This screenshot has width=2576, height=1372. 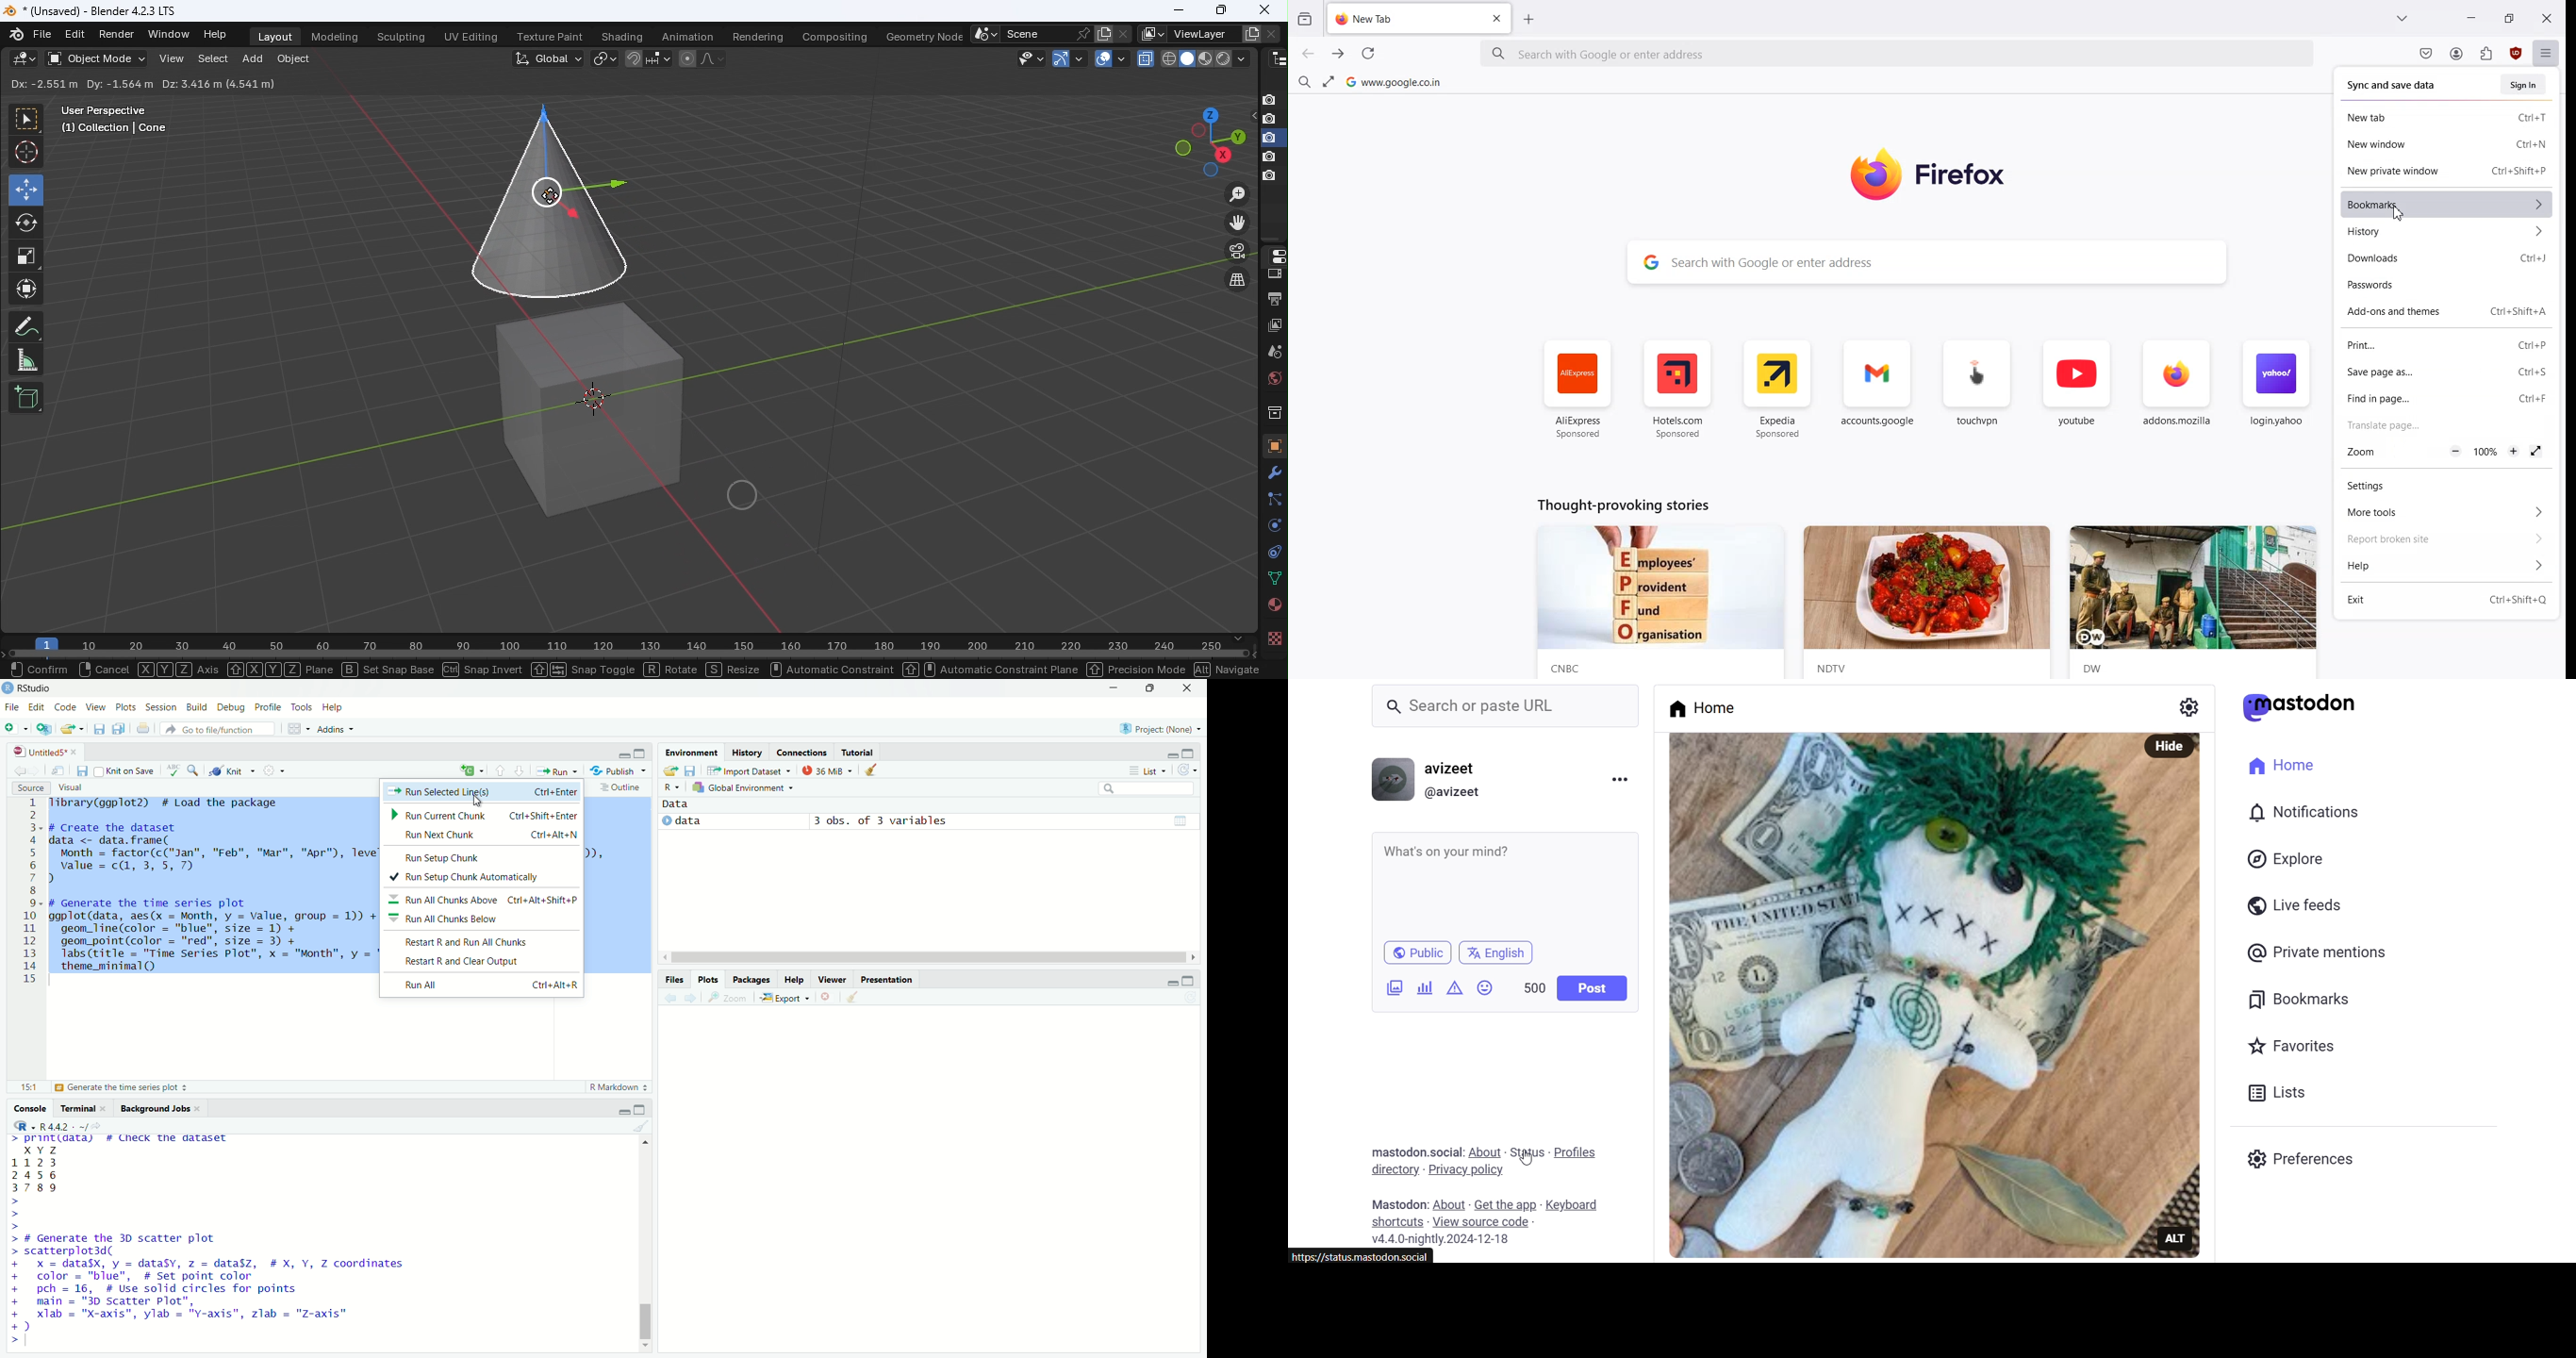 I want to click on Search, so click(x=1509, y=706).